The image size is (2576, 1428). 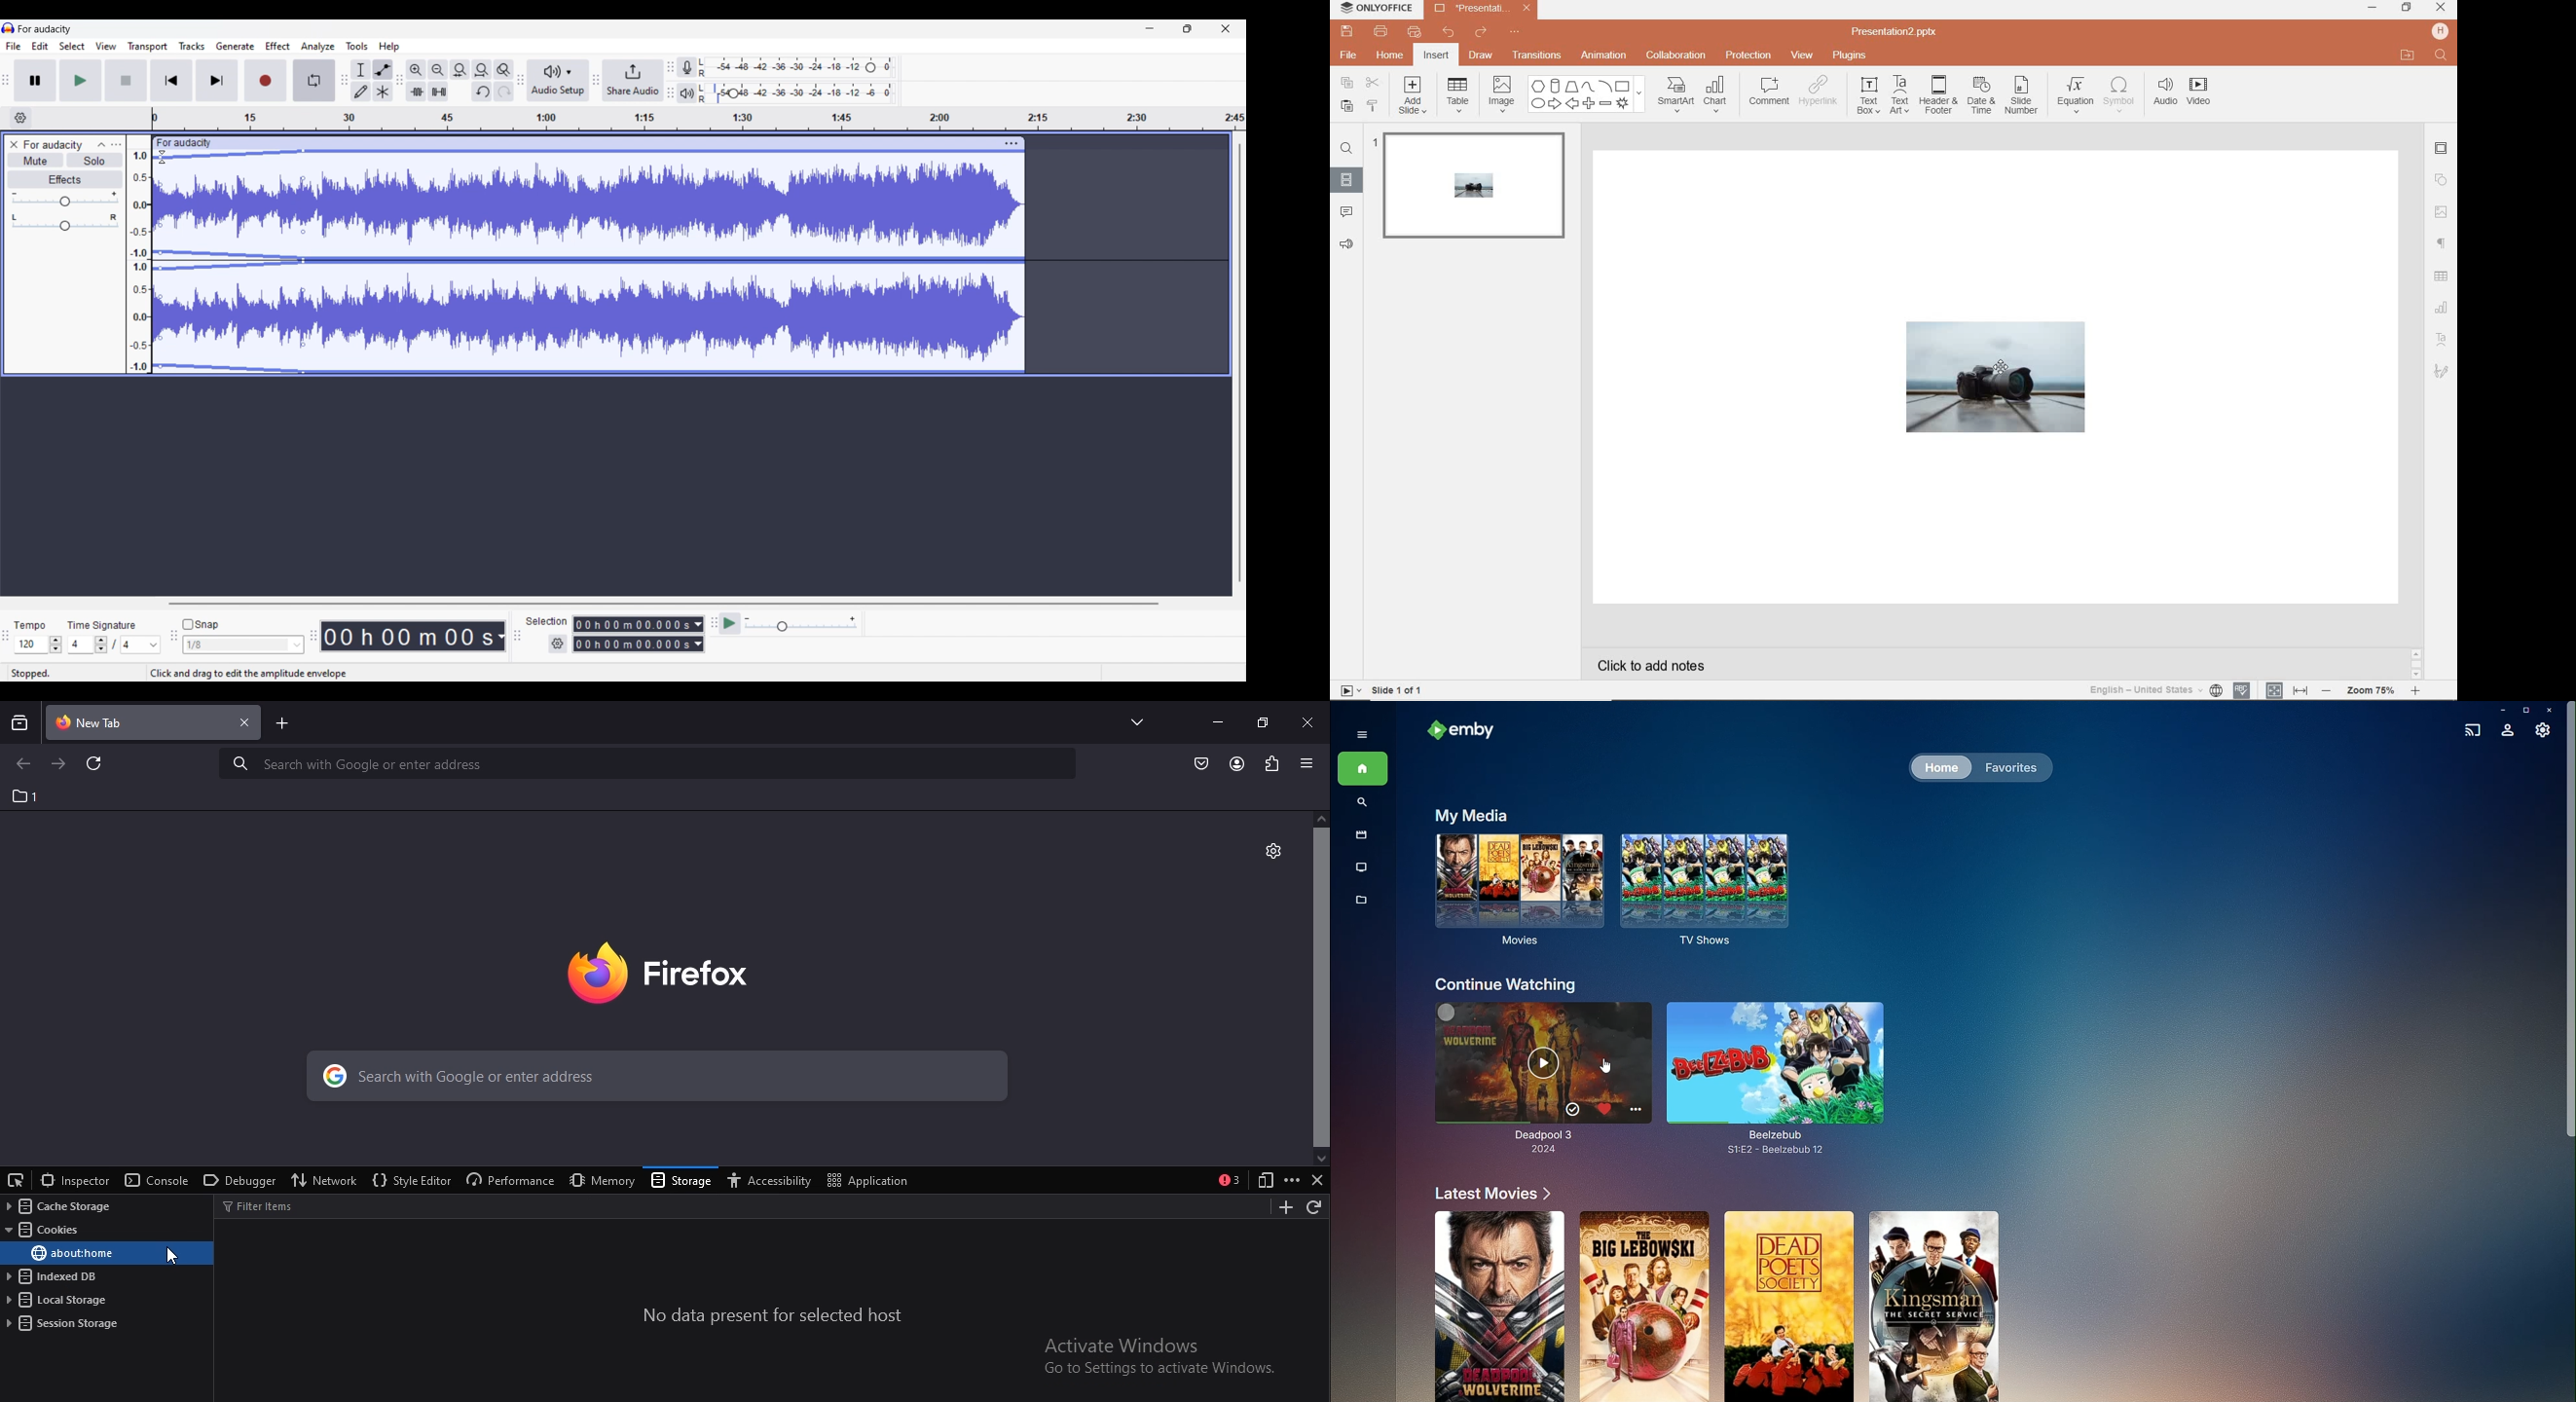 What do you see at coordinates (1202, 762) in the screenshot?
I see `save to pocket` at bounding box center [1202, 762].